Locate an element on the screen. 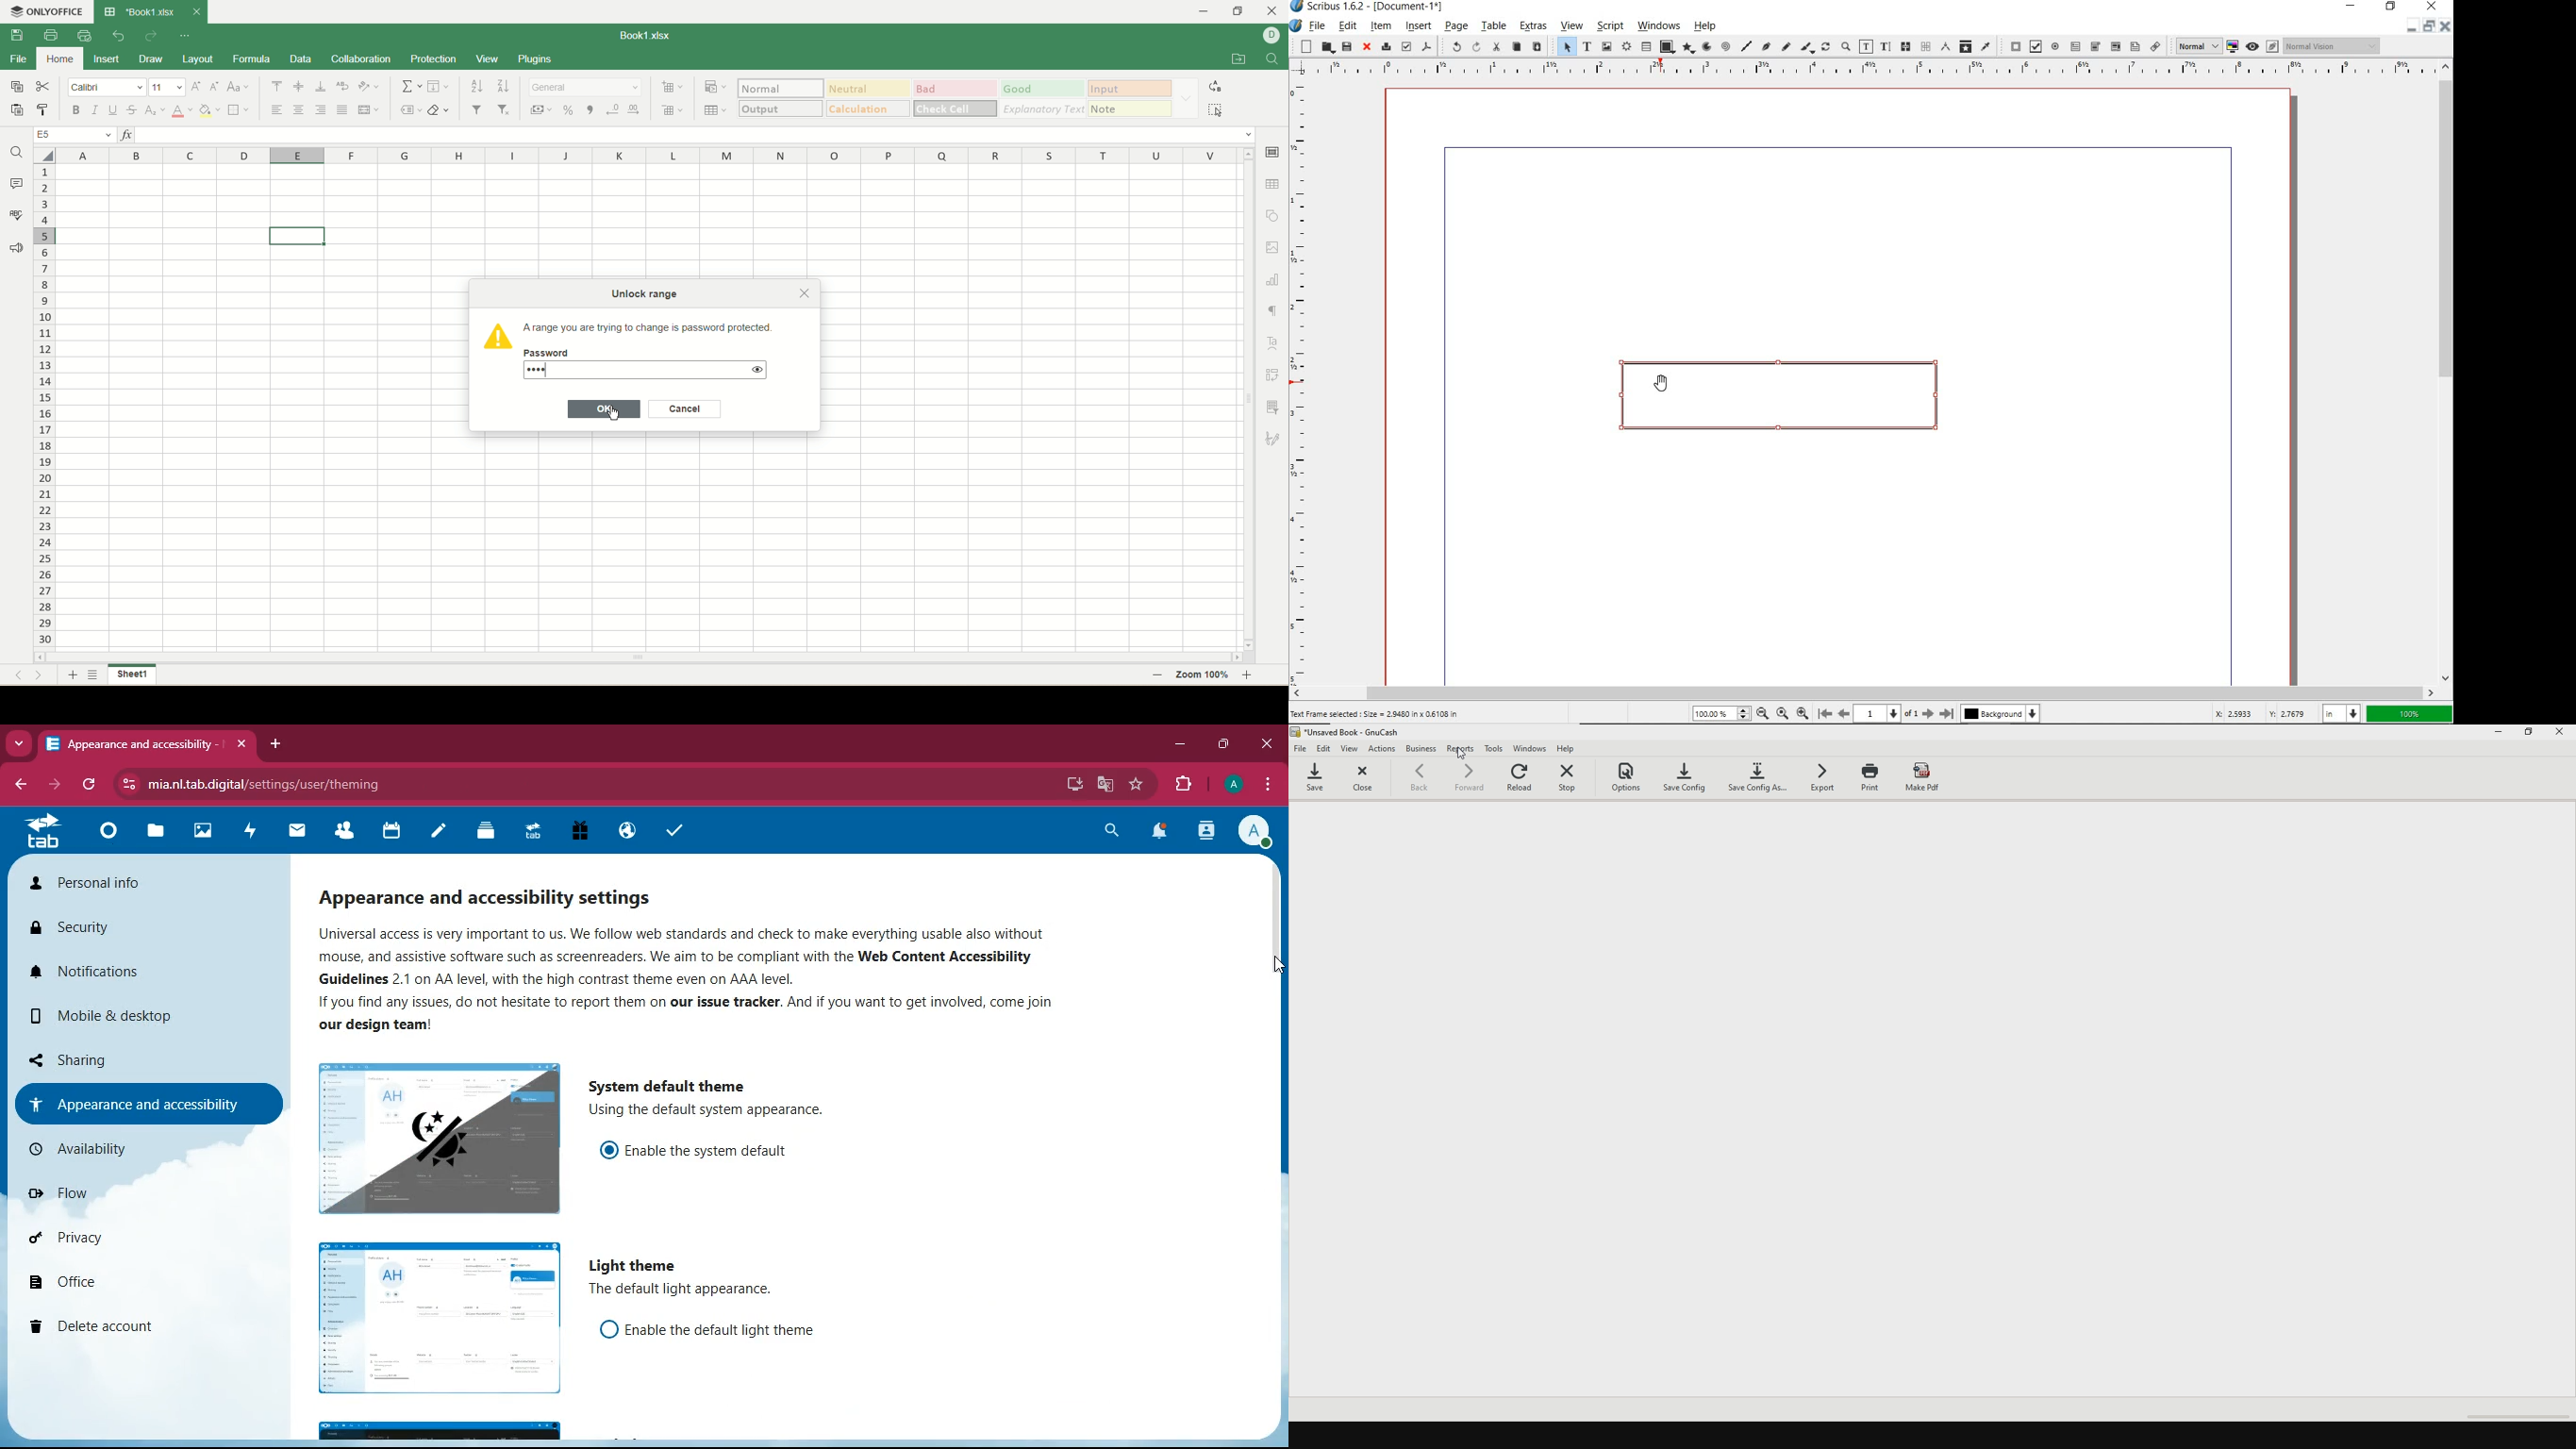 This screenshot has width=2576, height=1456. plugins is located at coordinates (531, 59).